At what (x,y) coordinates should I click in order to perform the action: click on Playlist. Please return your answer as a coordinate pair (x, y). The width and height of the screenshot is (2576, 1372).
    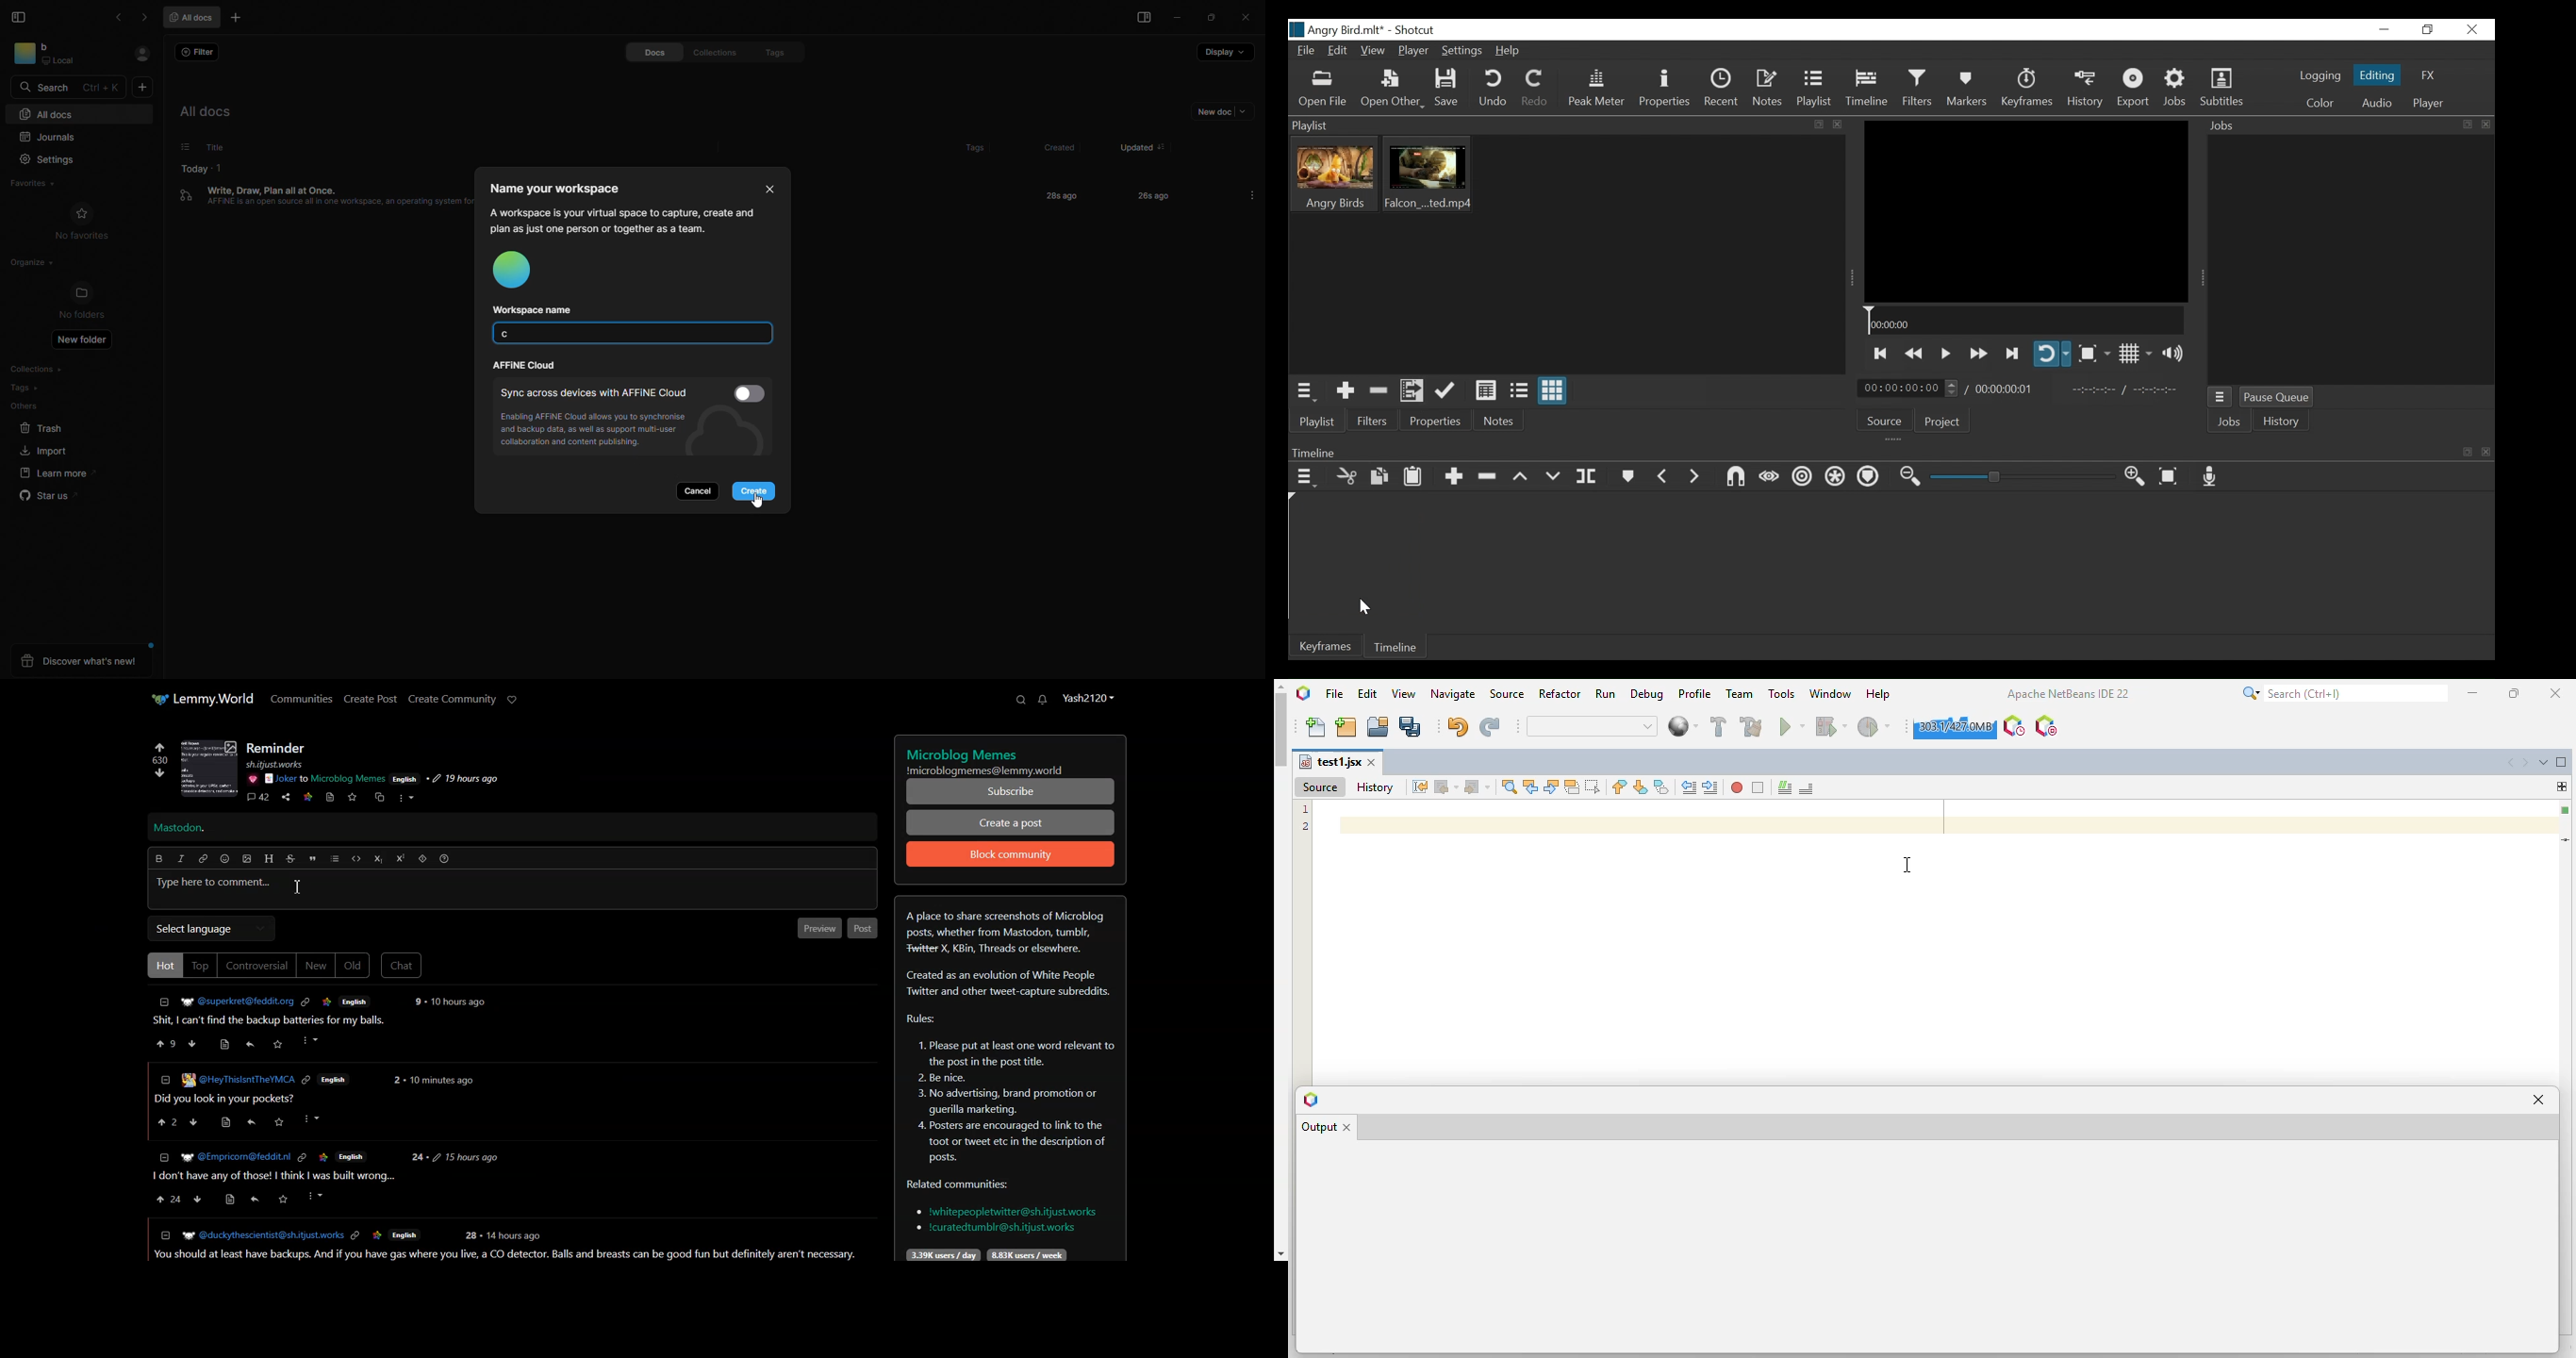
    Looking at the image, I should click on (1568, 125).